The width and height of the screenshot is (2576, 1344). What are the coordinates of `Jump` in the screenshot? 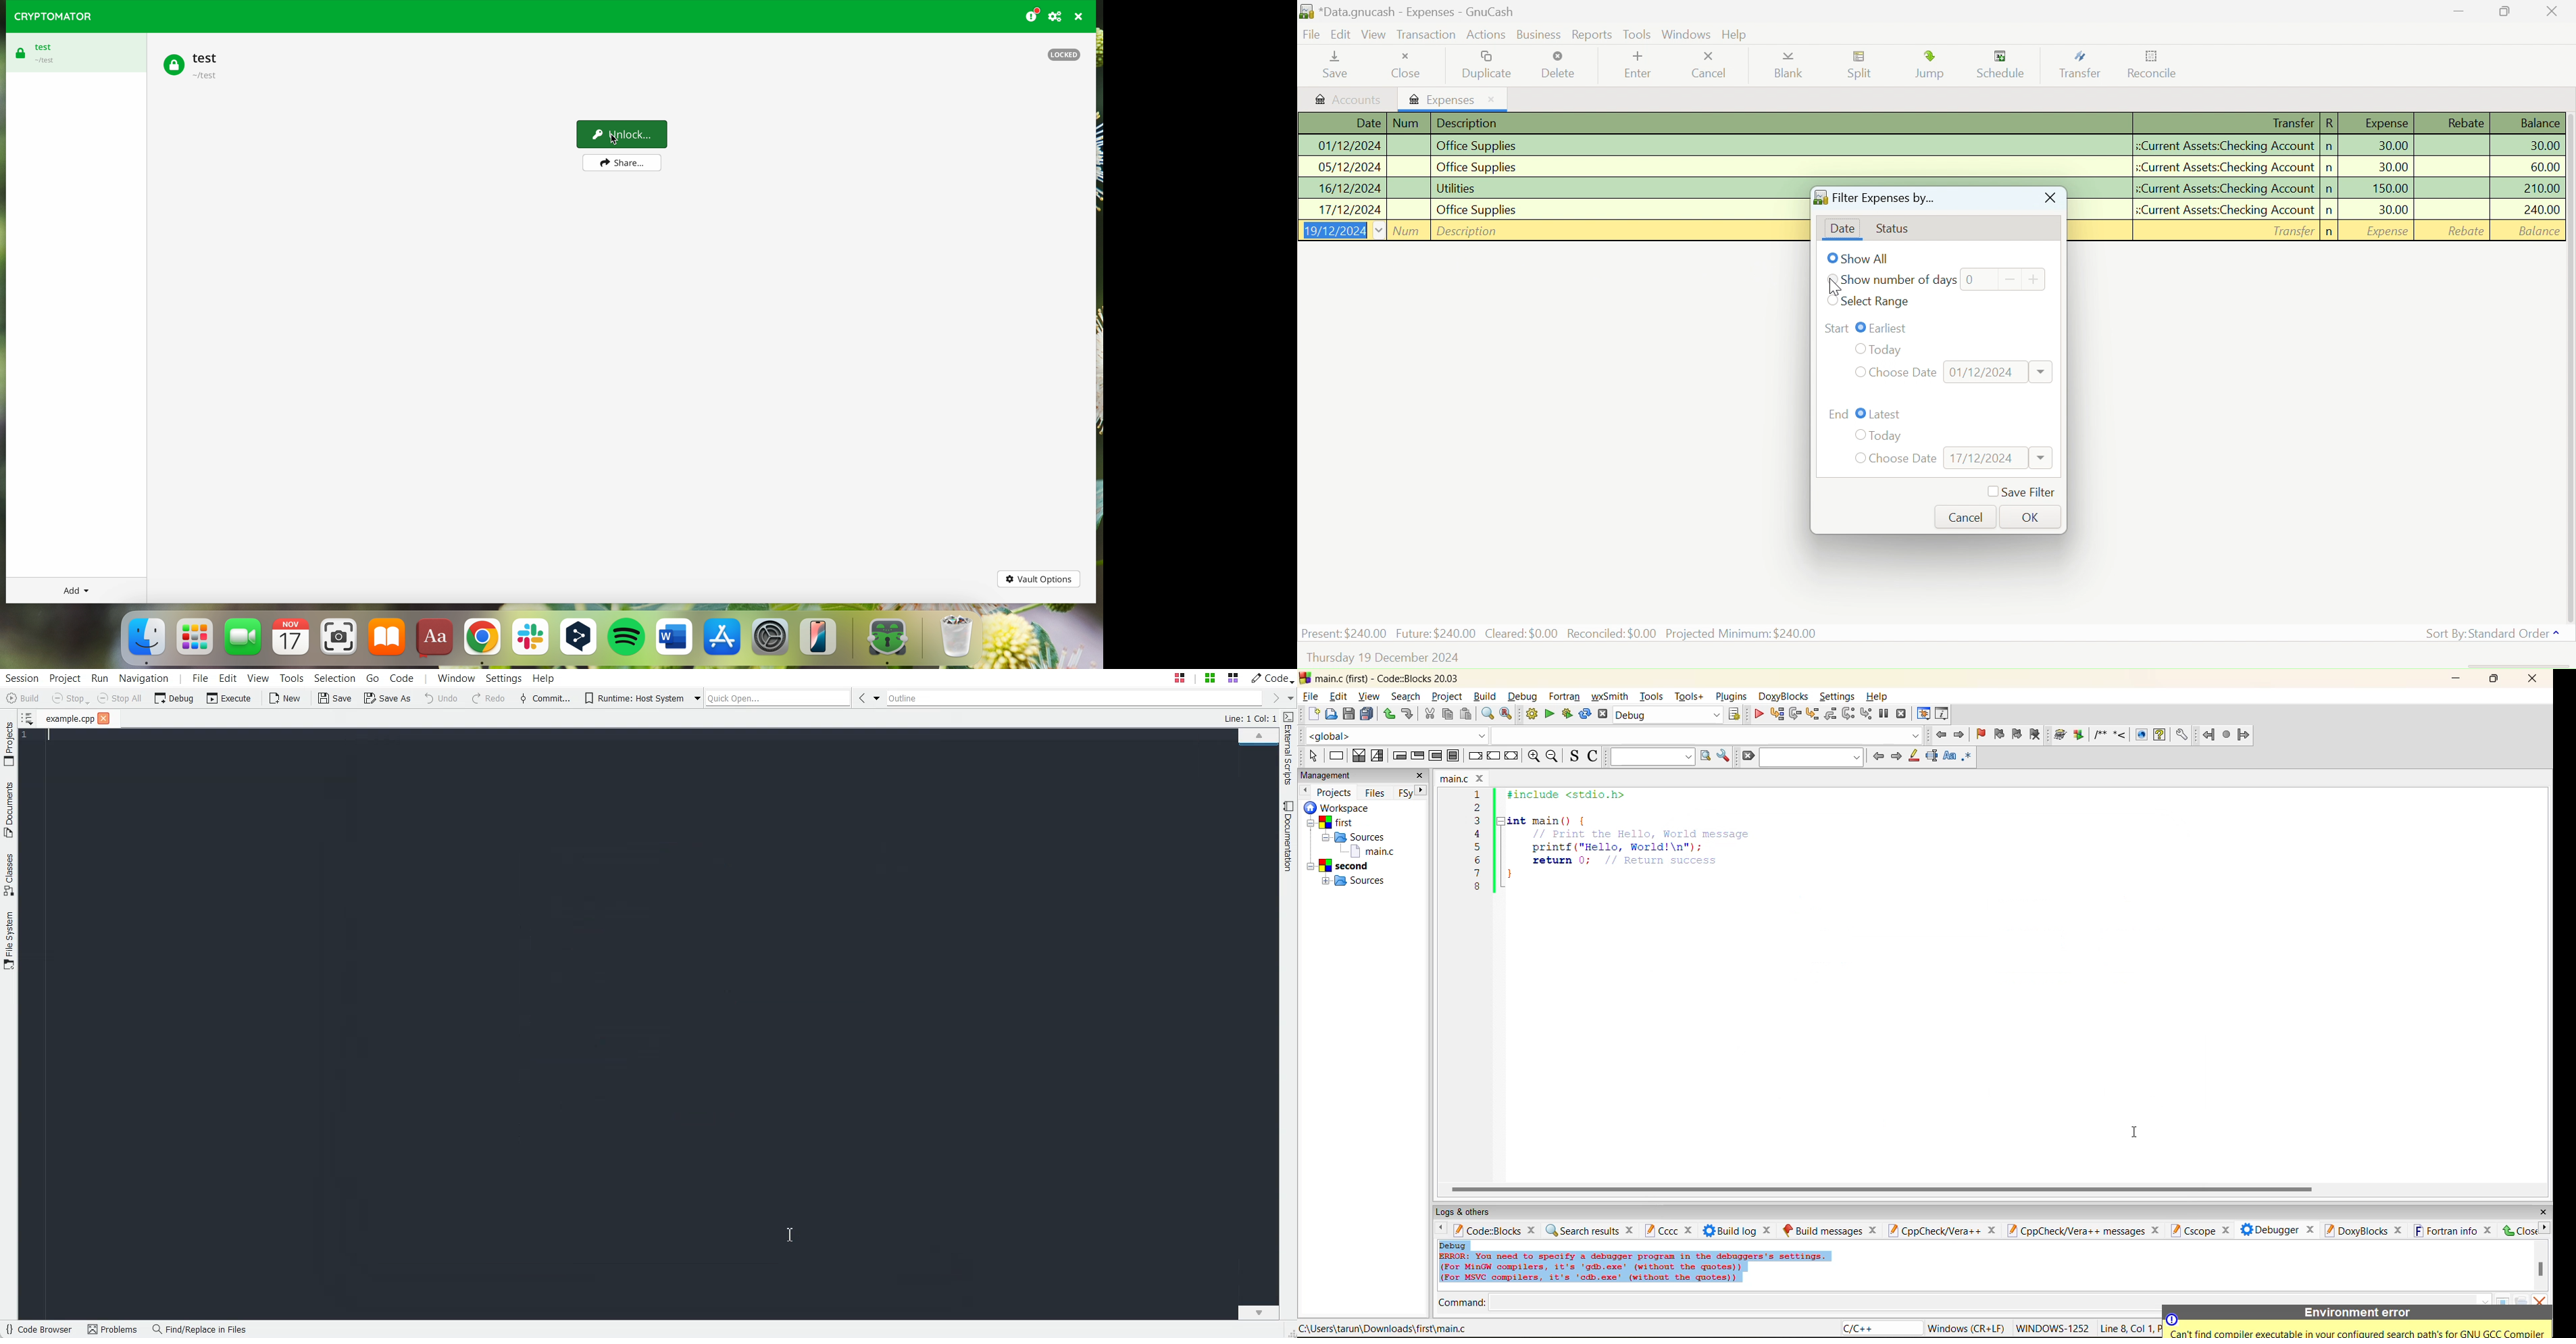 It's located at (1933, 67).